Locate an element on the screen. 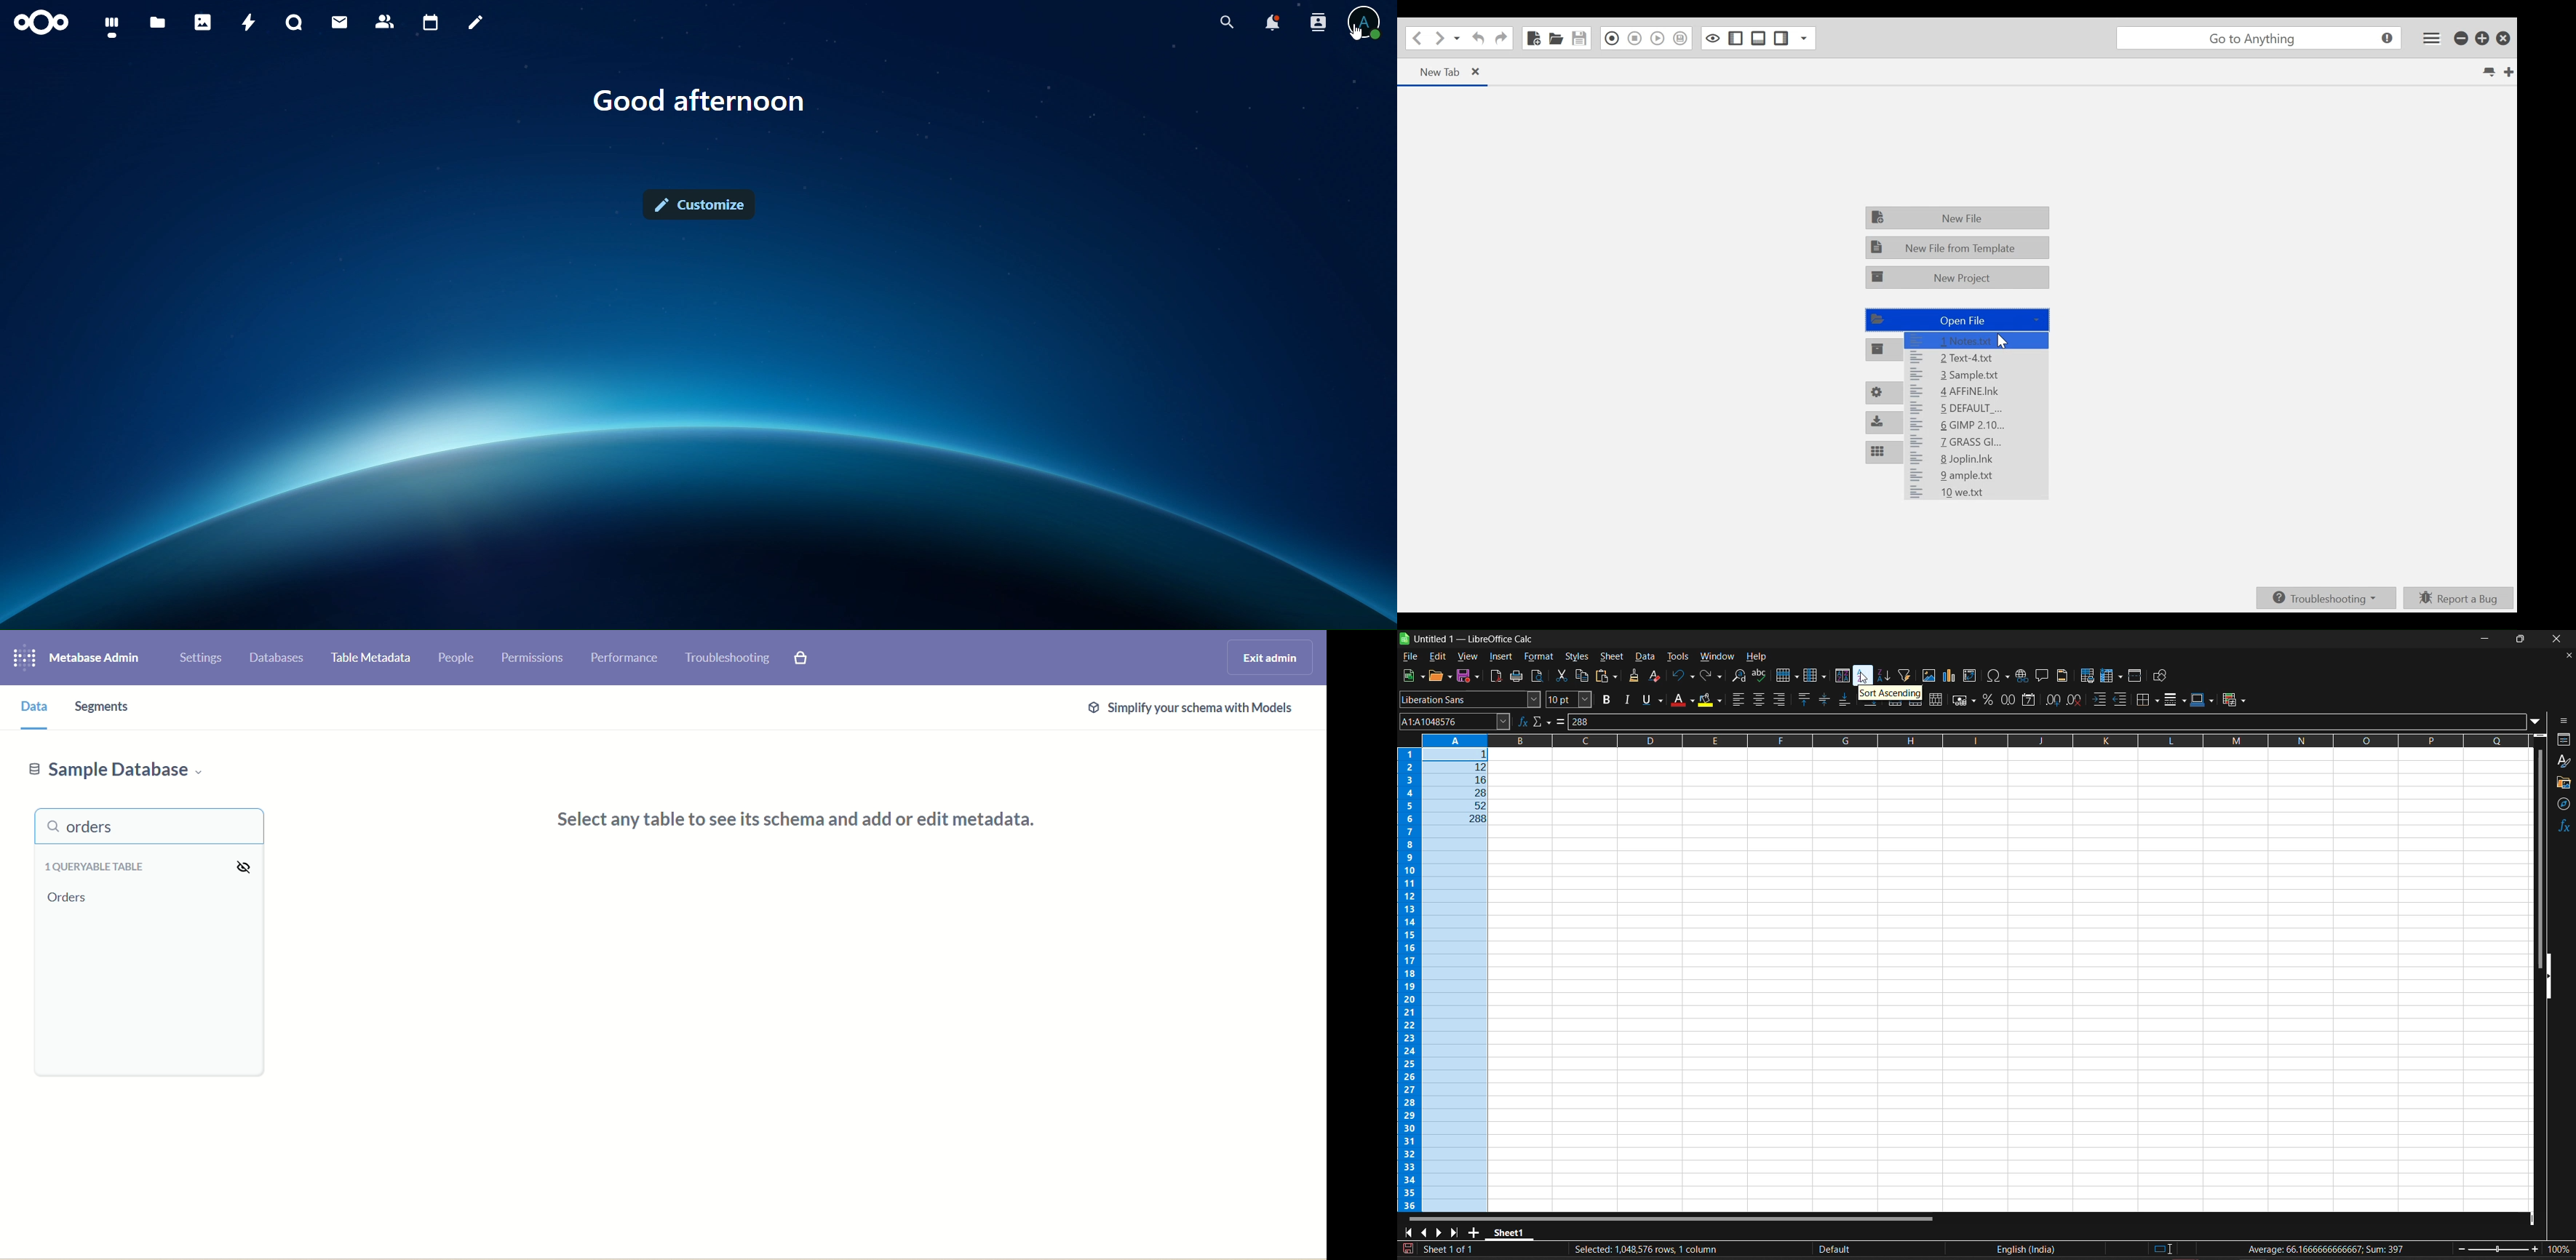  background color is located at coordinates (1709, 700).